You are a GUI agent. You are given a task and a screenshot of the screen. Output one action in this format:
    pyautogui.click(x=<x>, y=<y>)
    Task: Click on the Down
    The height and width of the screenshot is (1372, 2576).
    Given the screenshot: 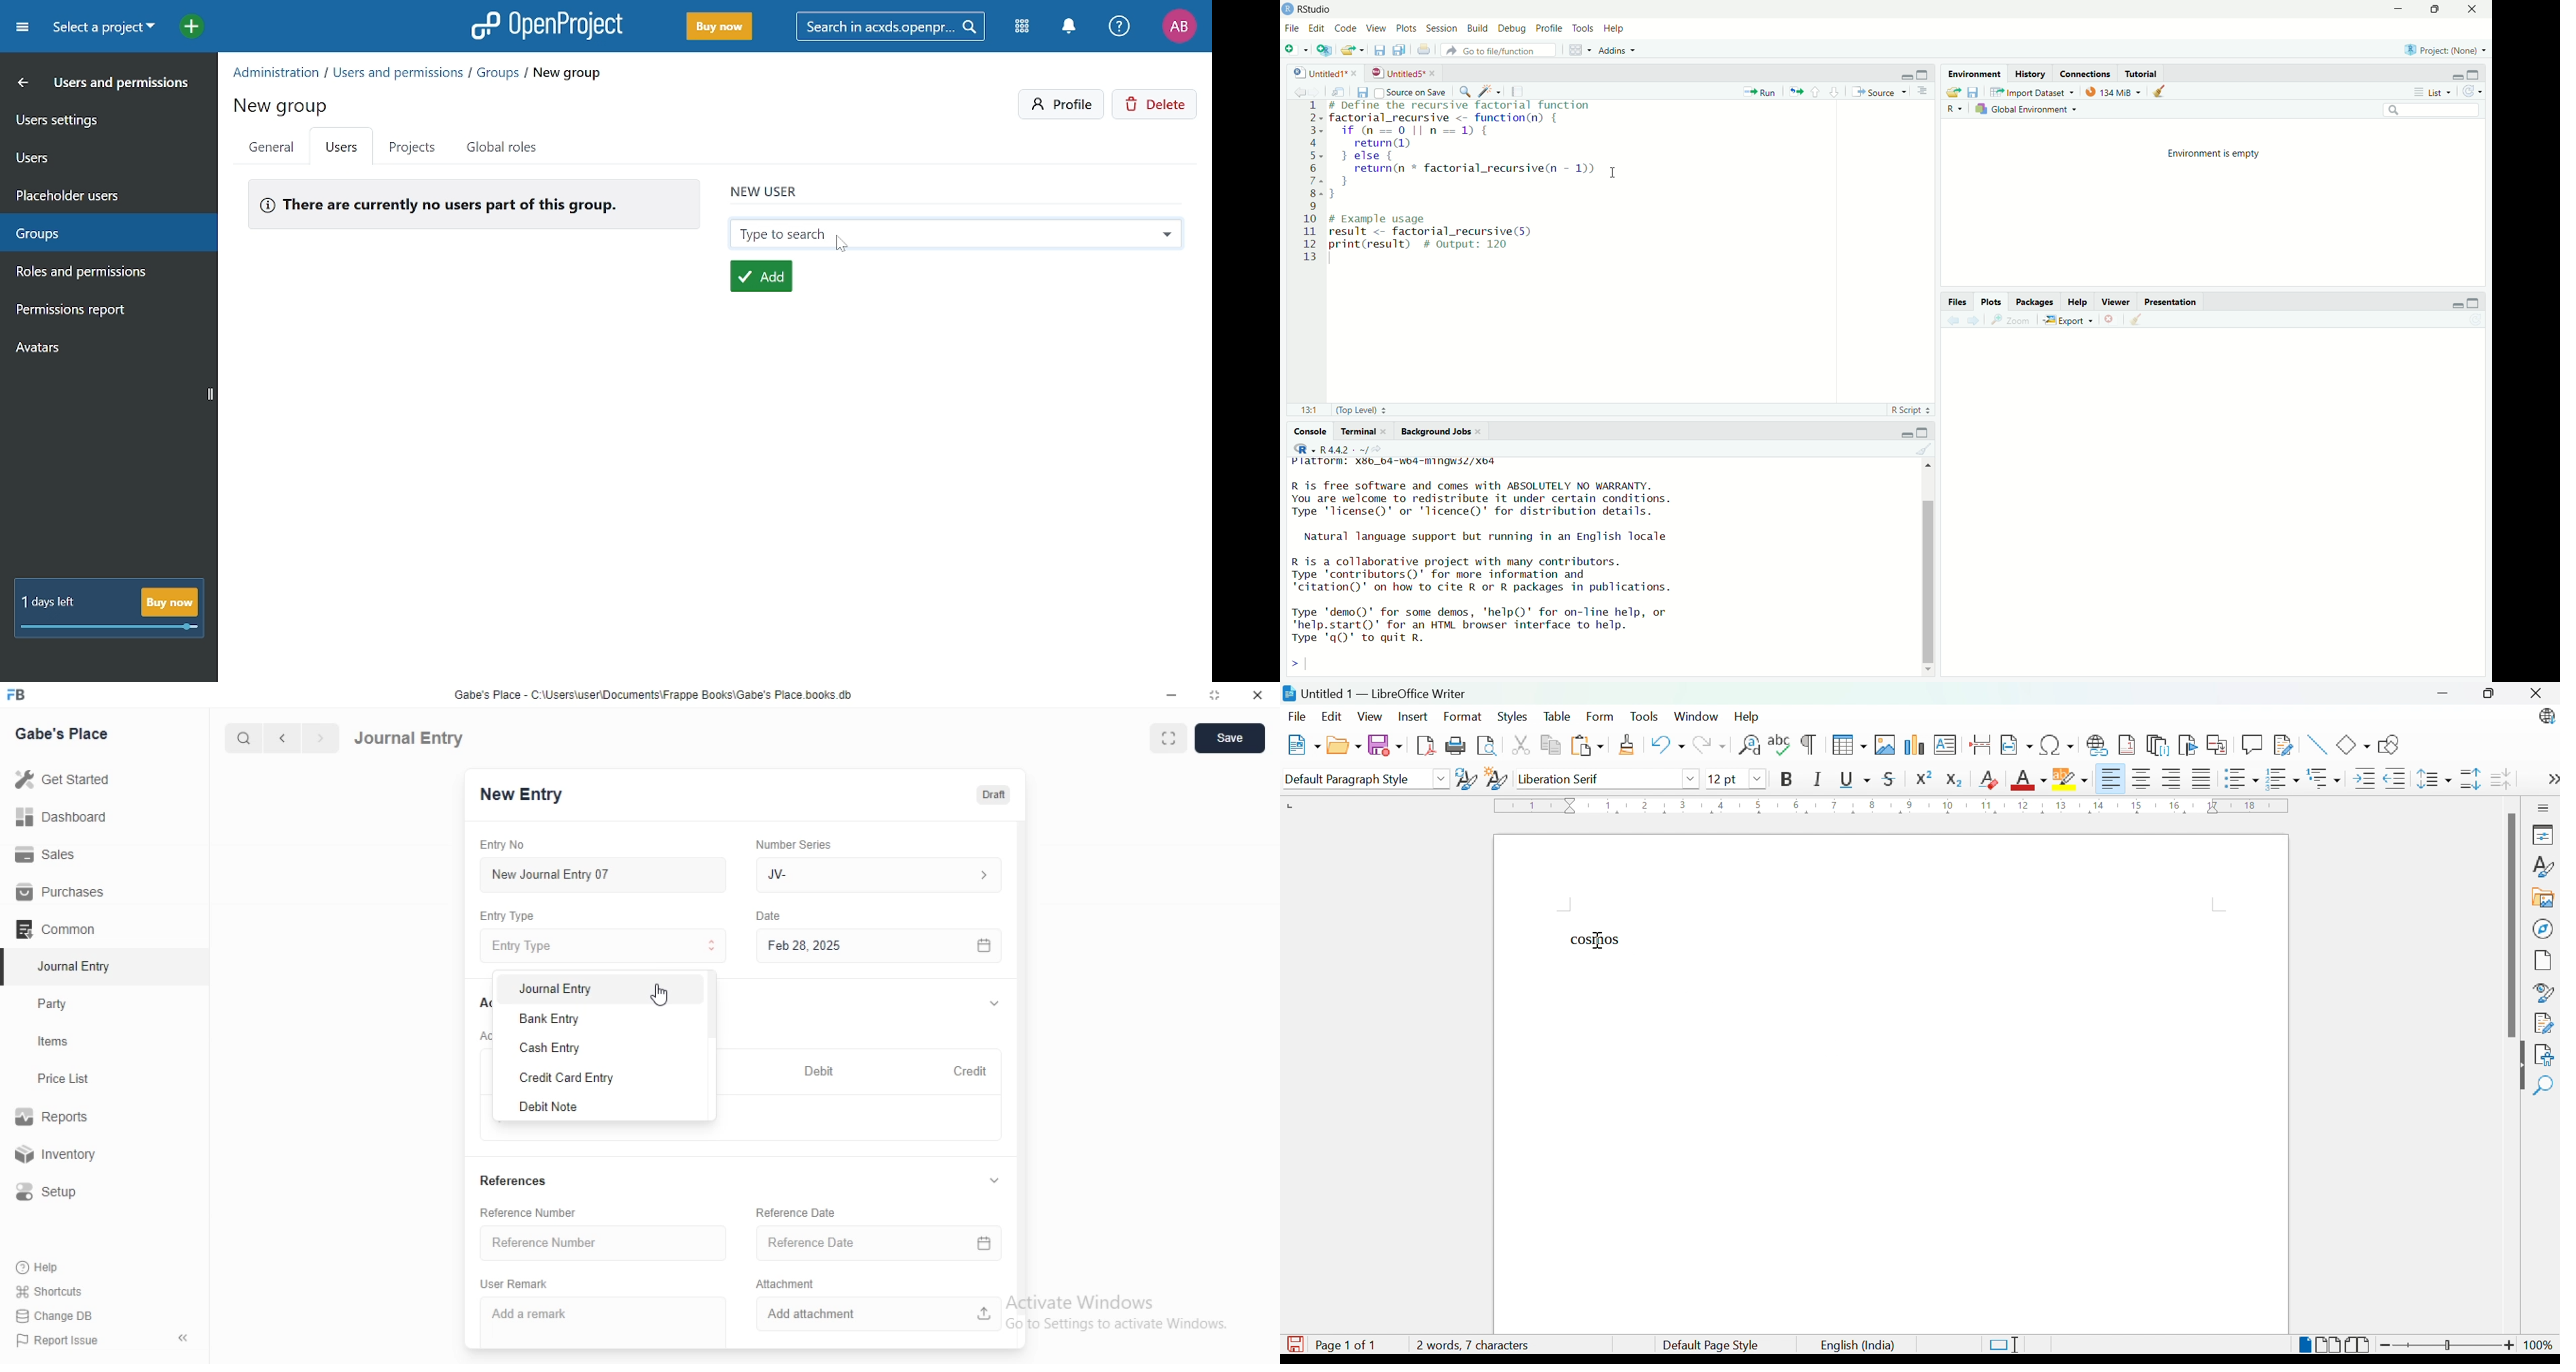 What is the action you would take?
    pyautogui.click(x=1927, y=671)
    